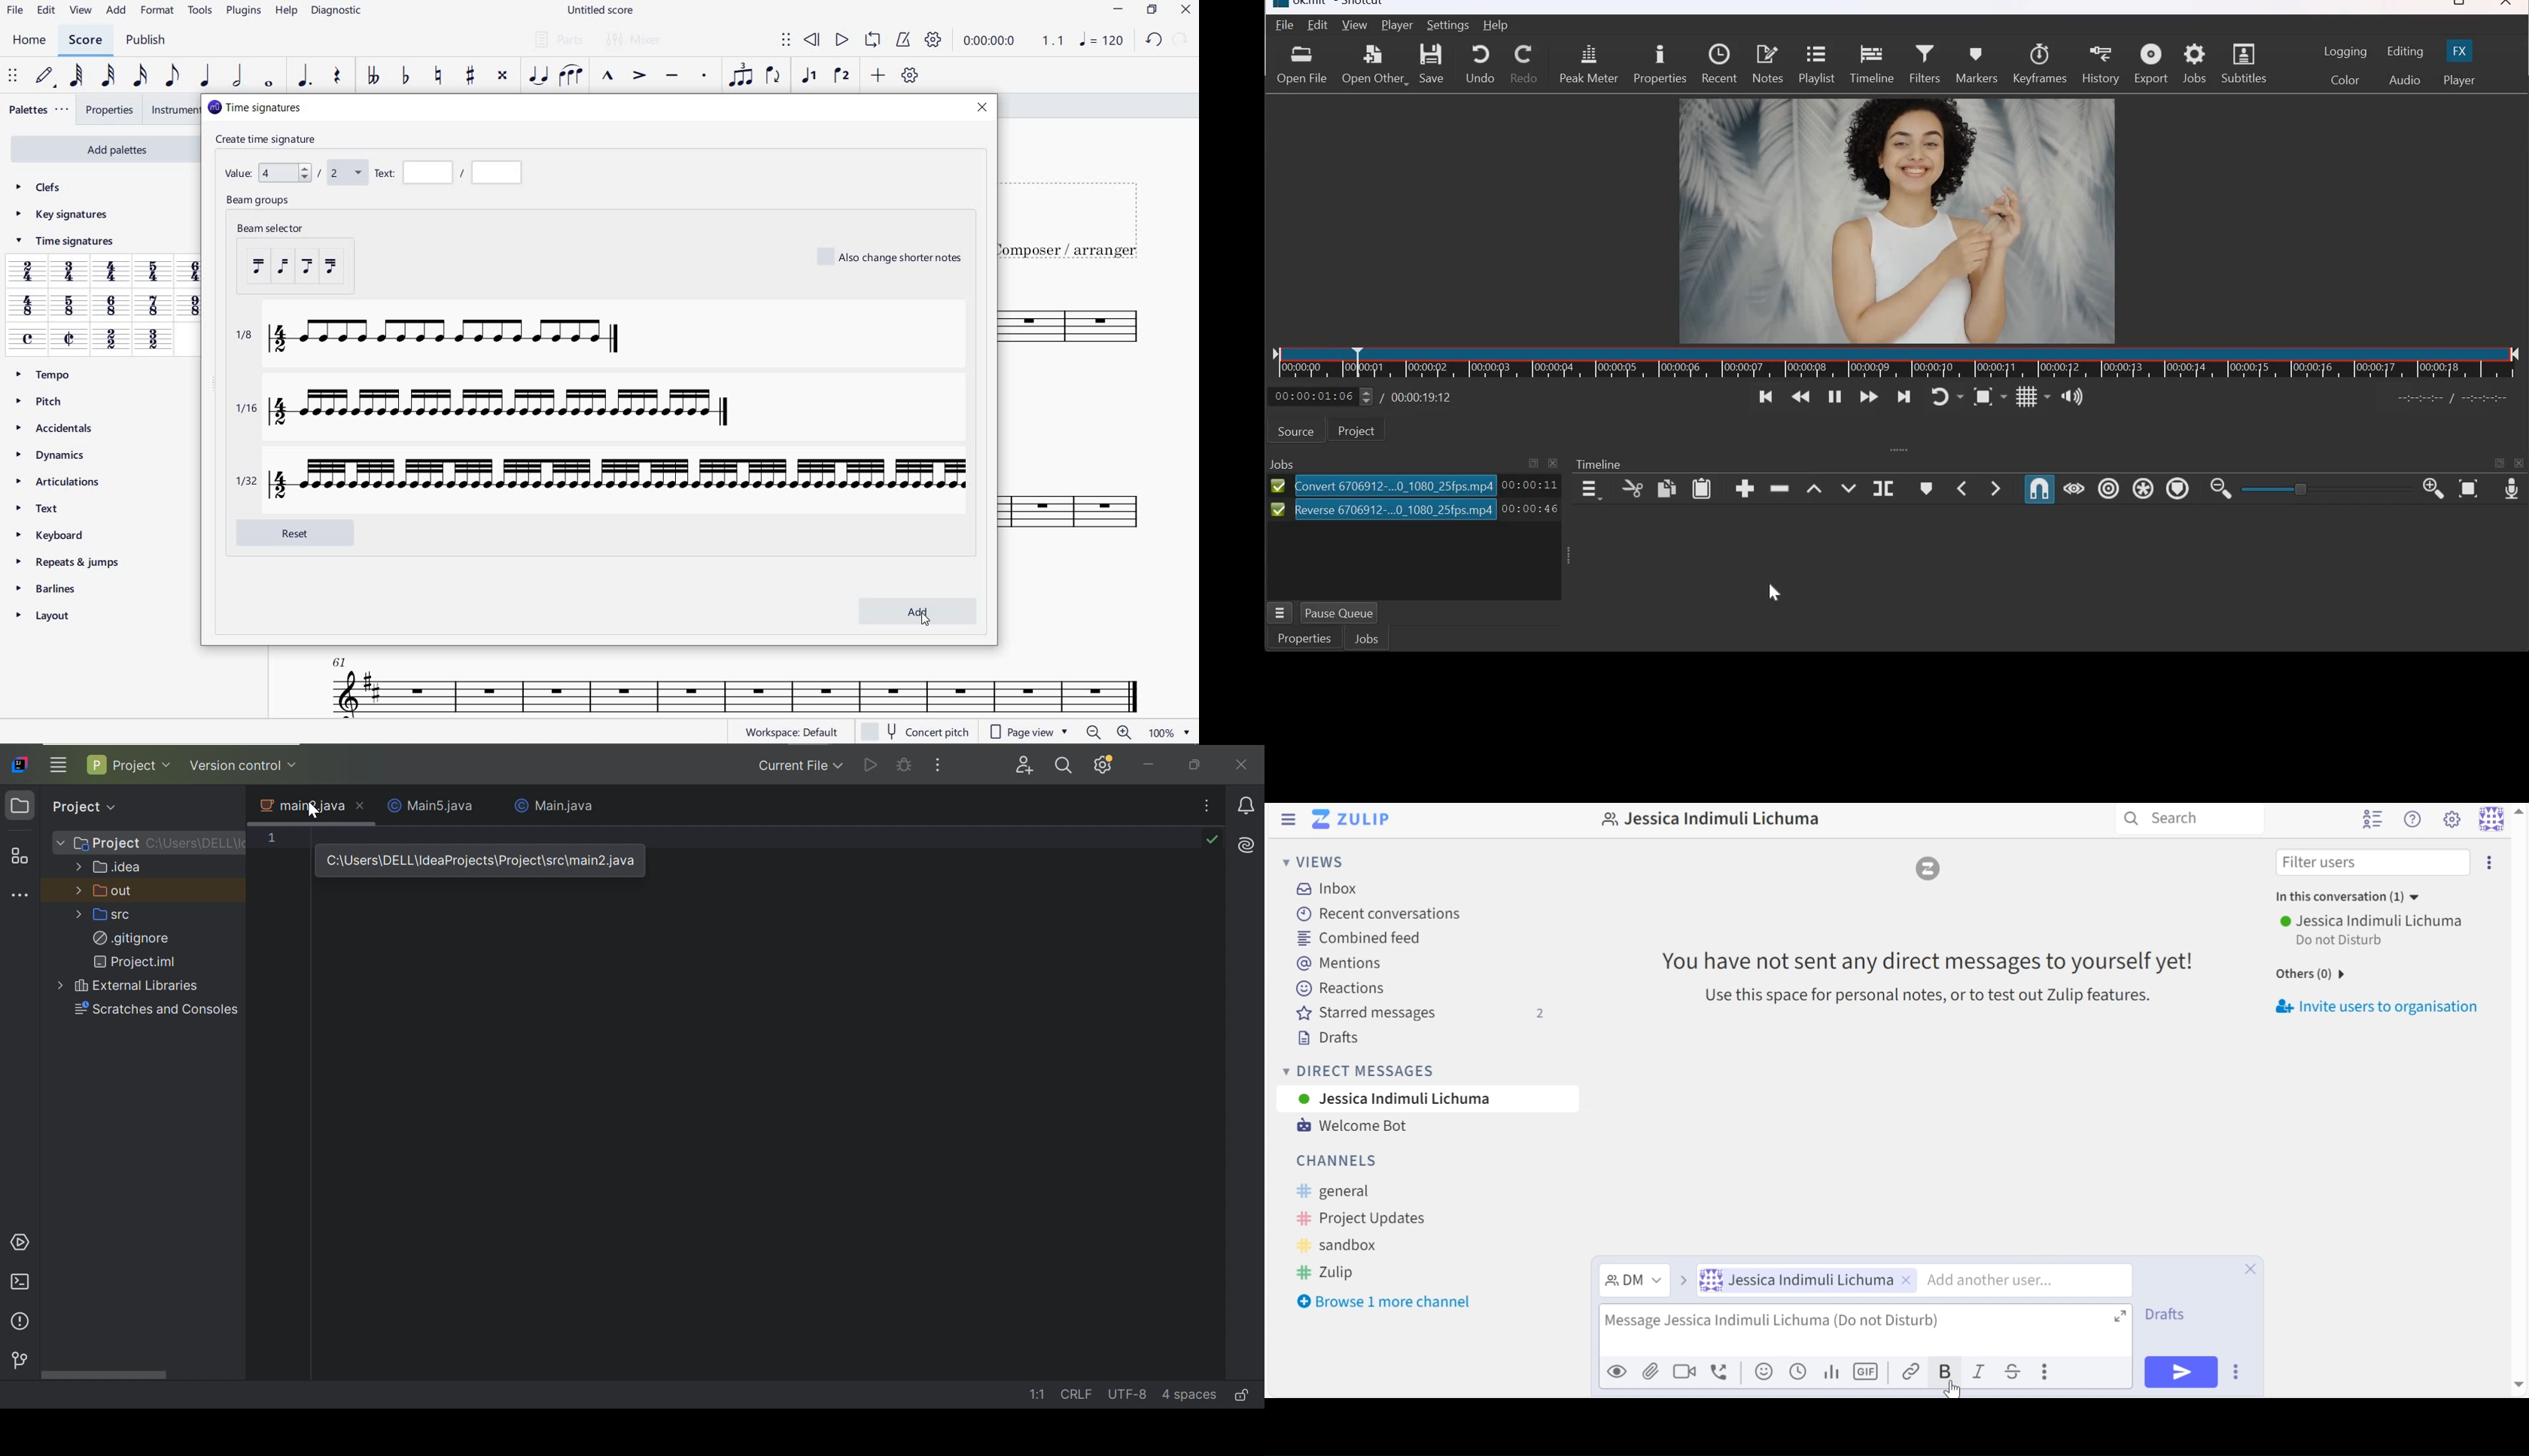 The width and height of the screenshot is (2548, 1456). Describe the element at coordinates (271, 138) in the screenshot. I see `create time signature` at that location.